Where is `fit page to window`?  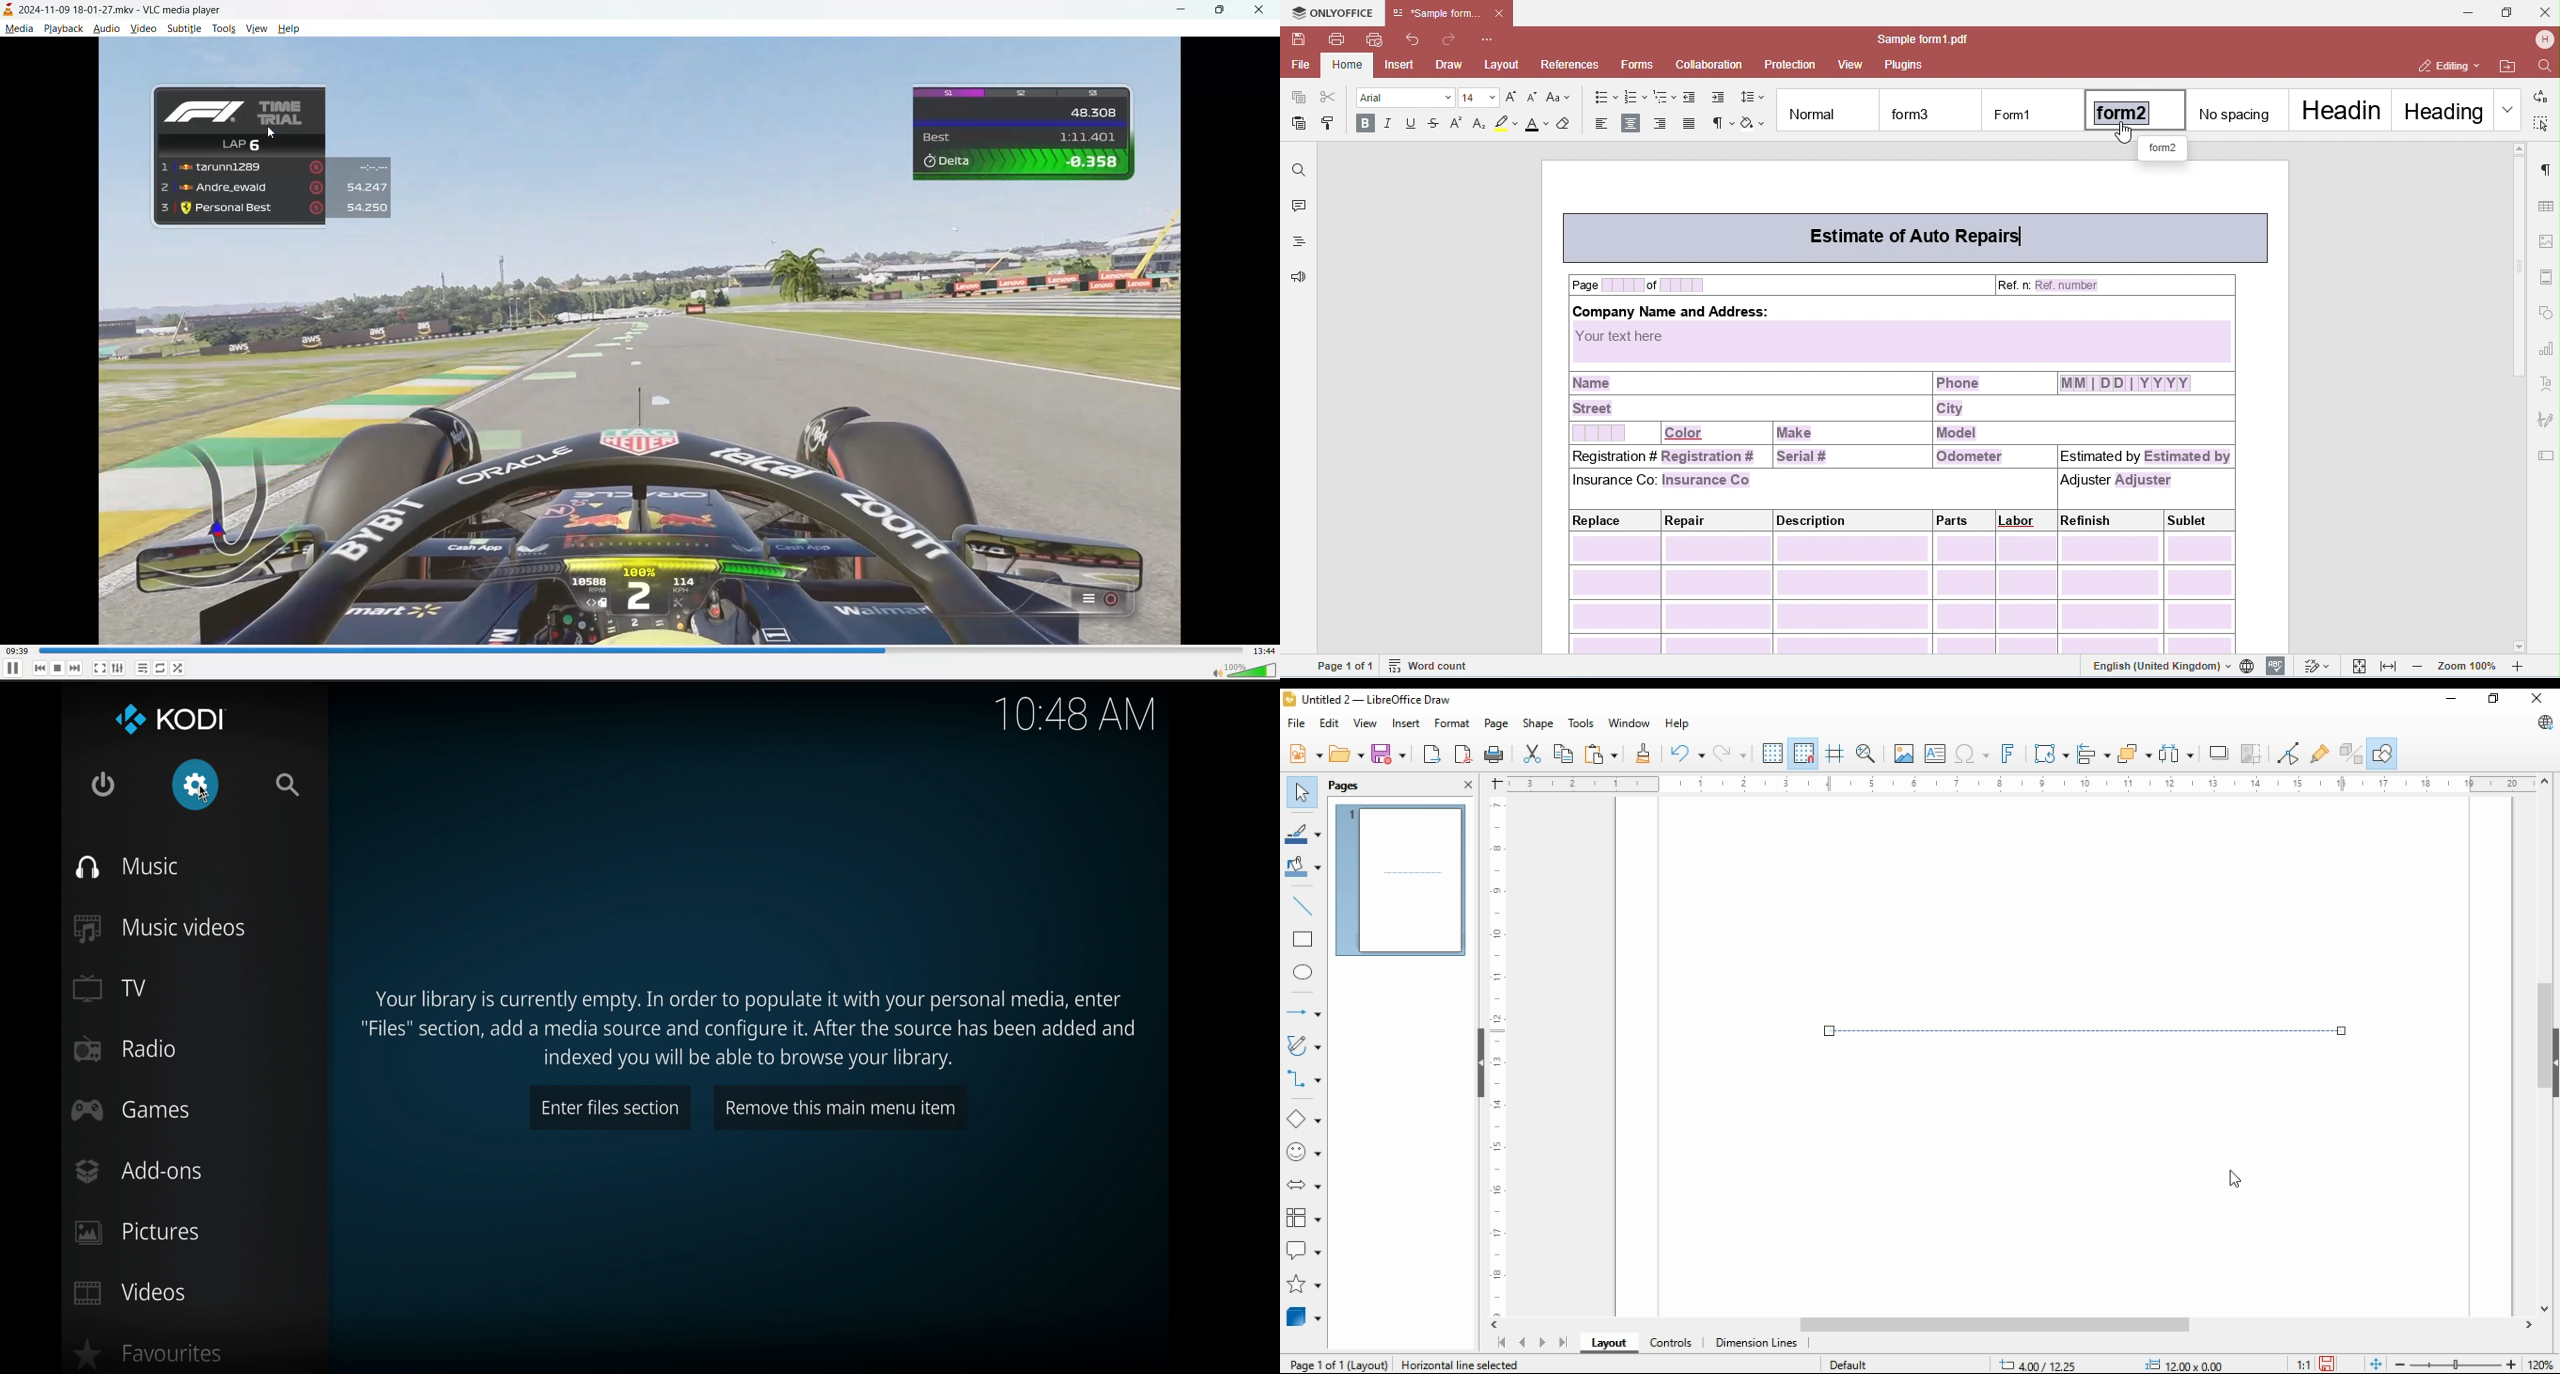 fit page to window is located at coordinates (2376, 1365).